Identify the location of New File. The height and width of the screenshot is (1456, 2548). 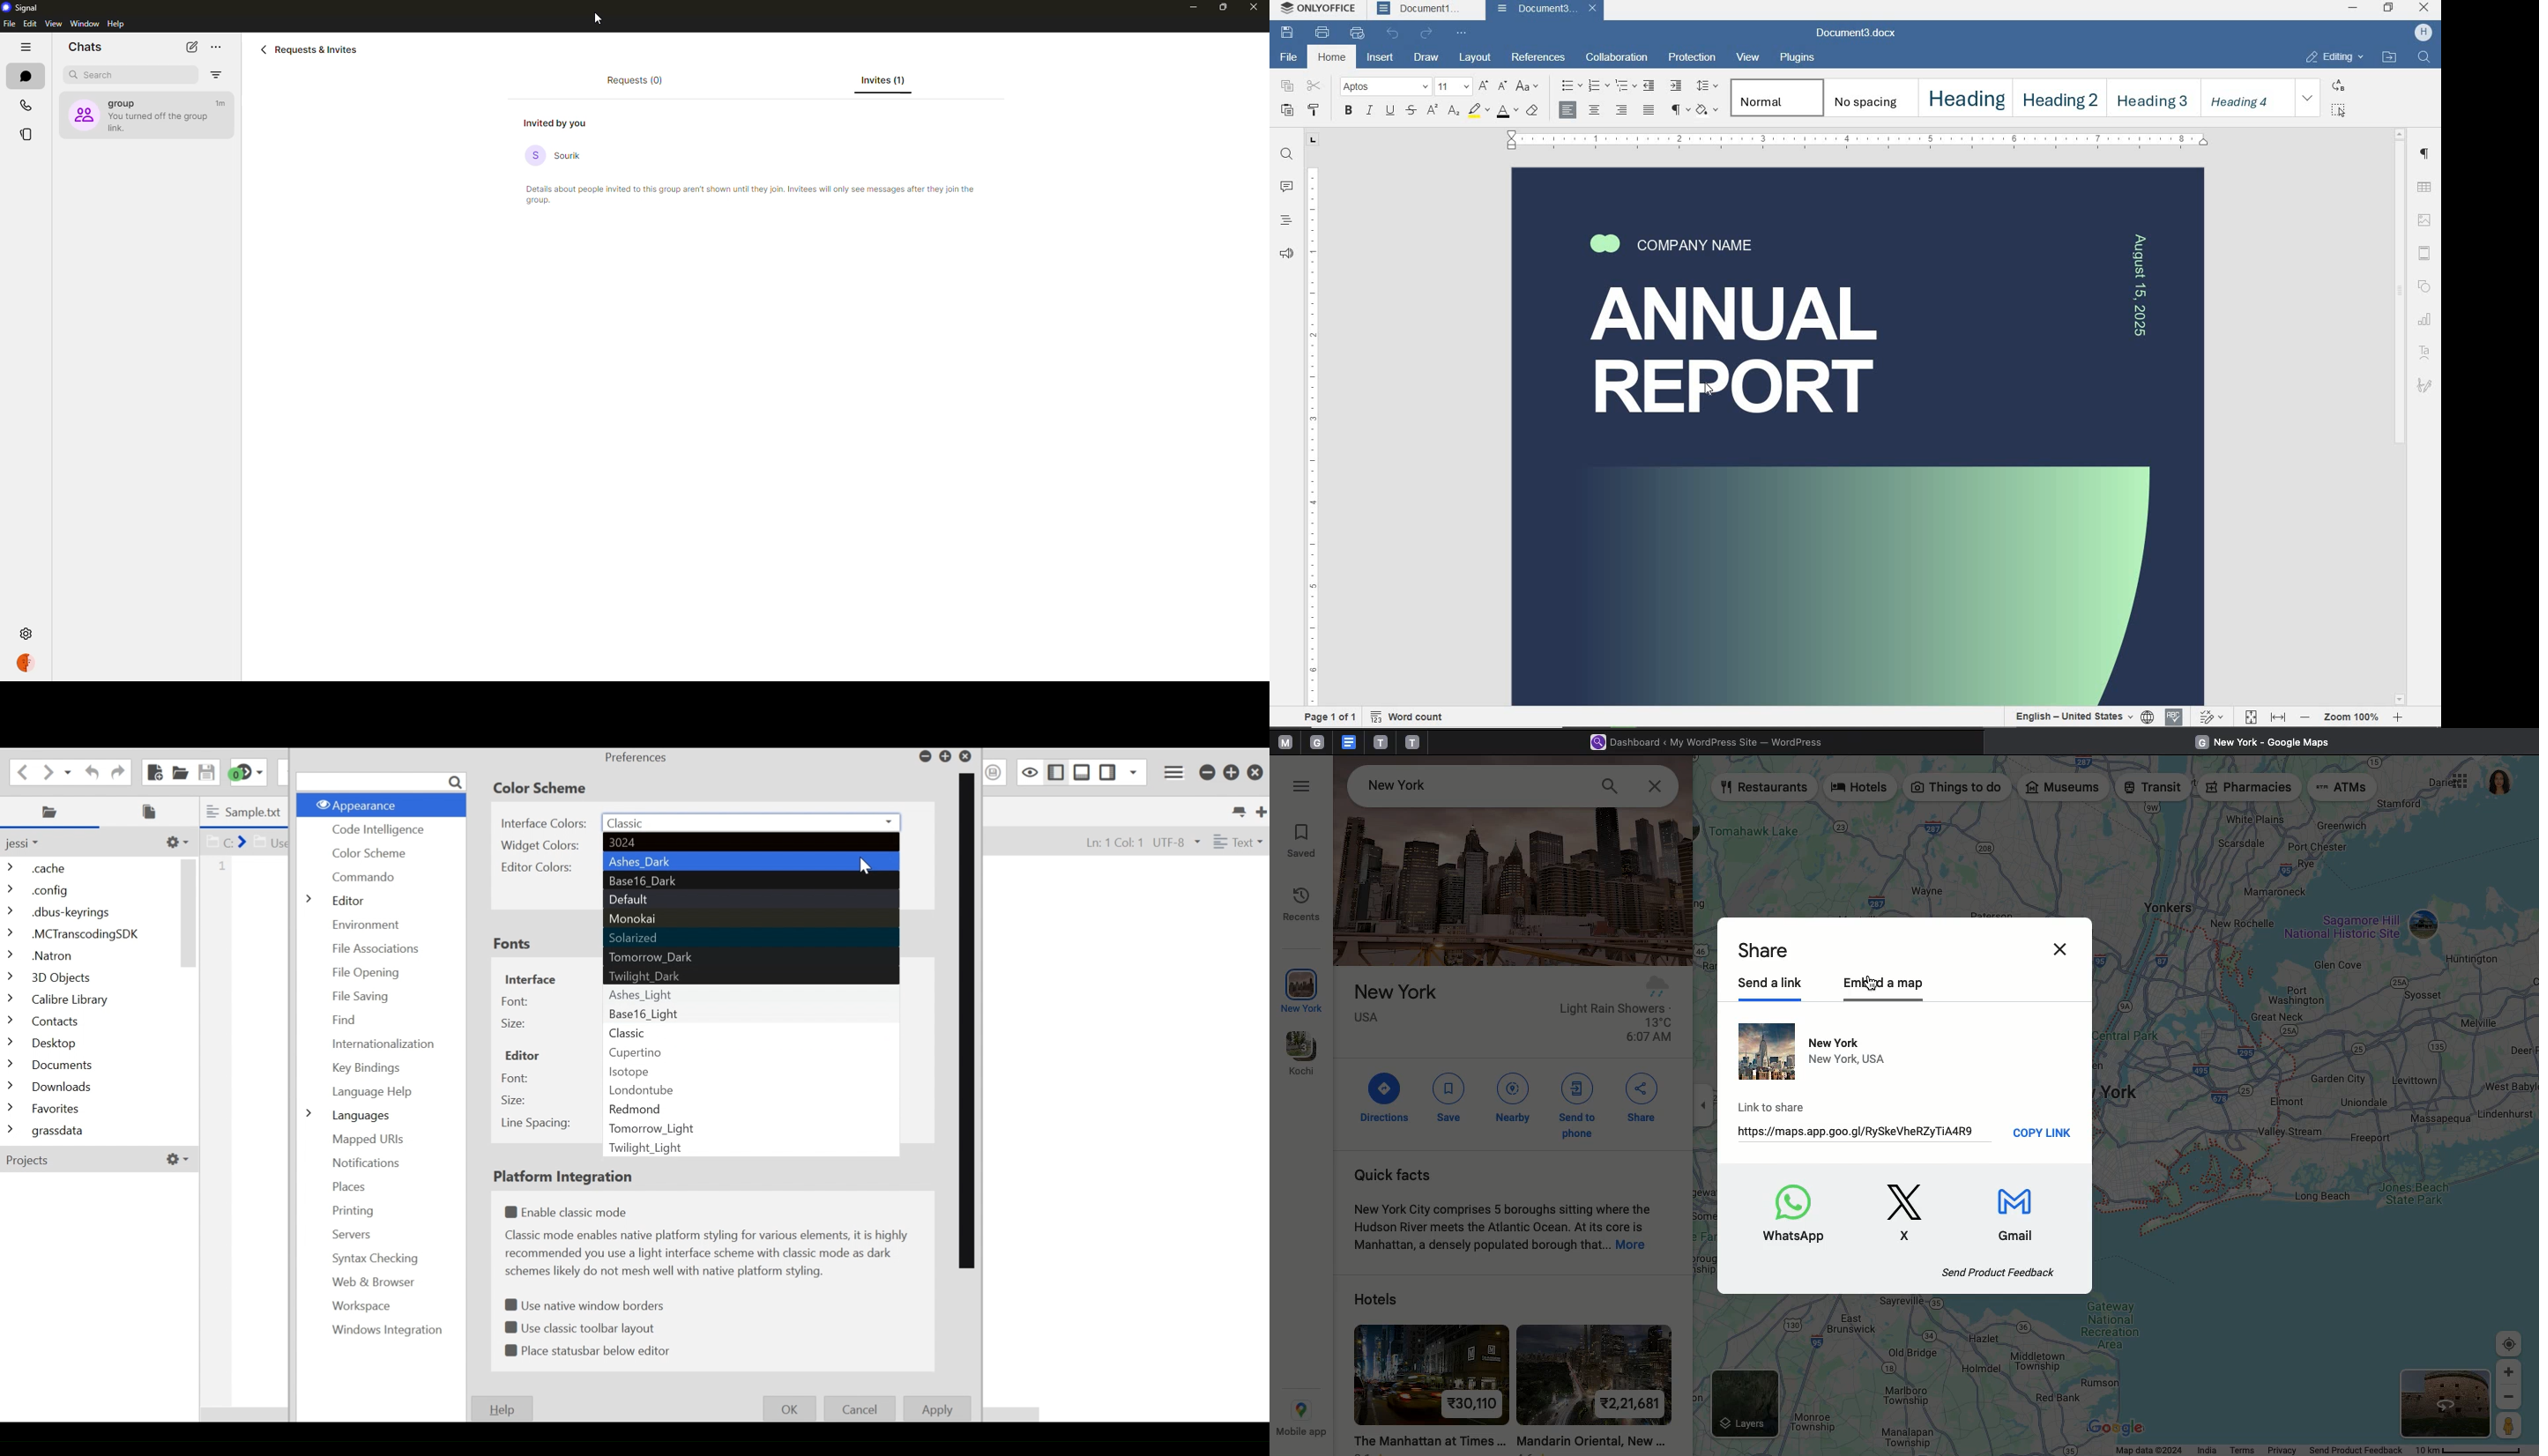
(153, 772).